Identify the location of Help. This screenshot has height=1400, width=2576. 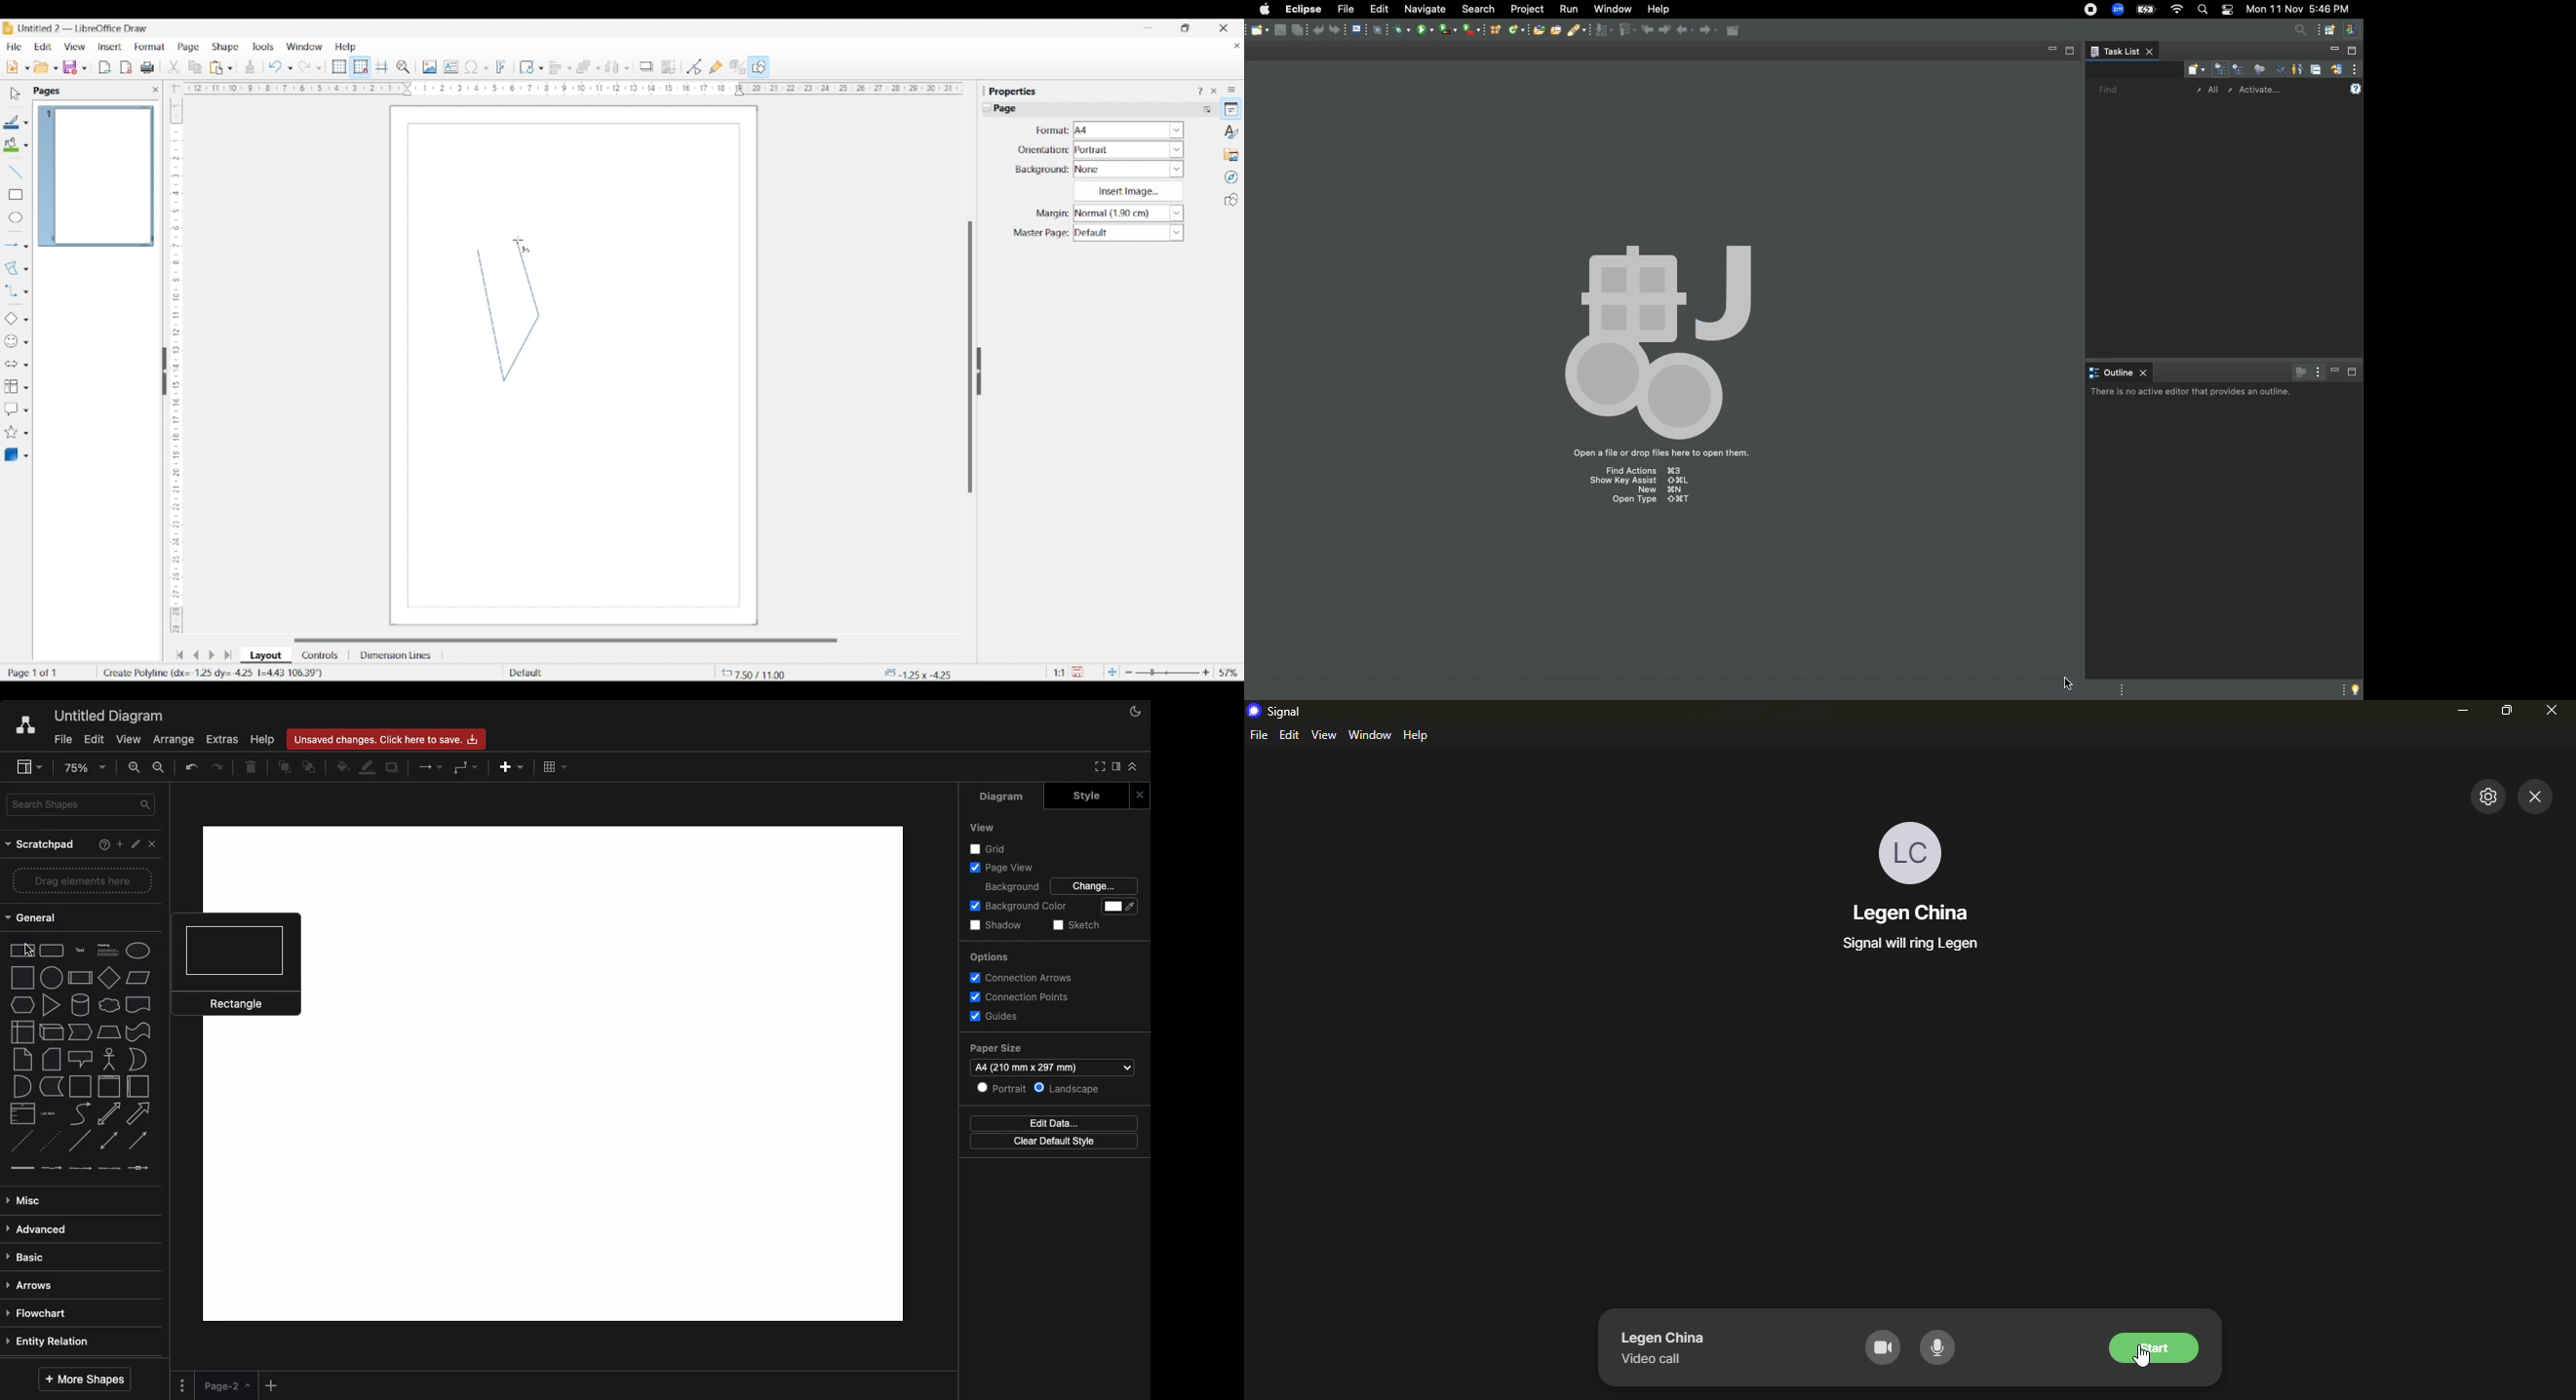
(101, 845).